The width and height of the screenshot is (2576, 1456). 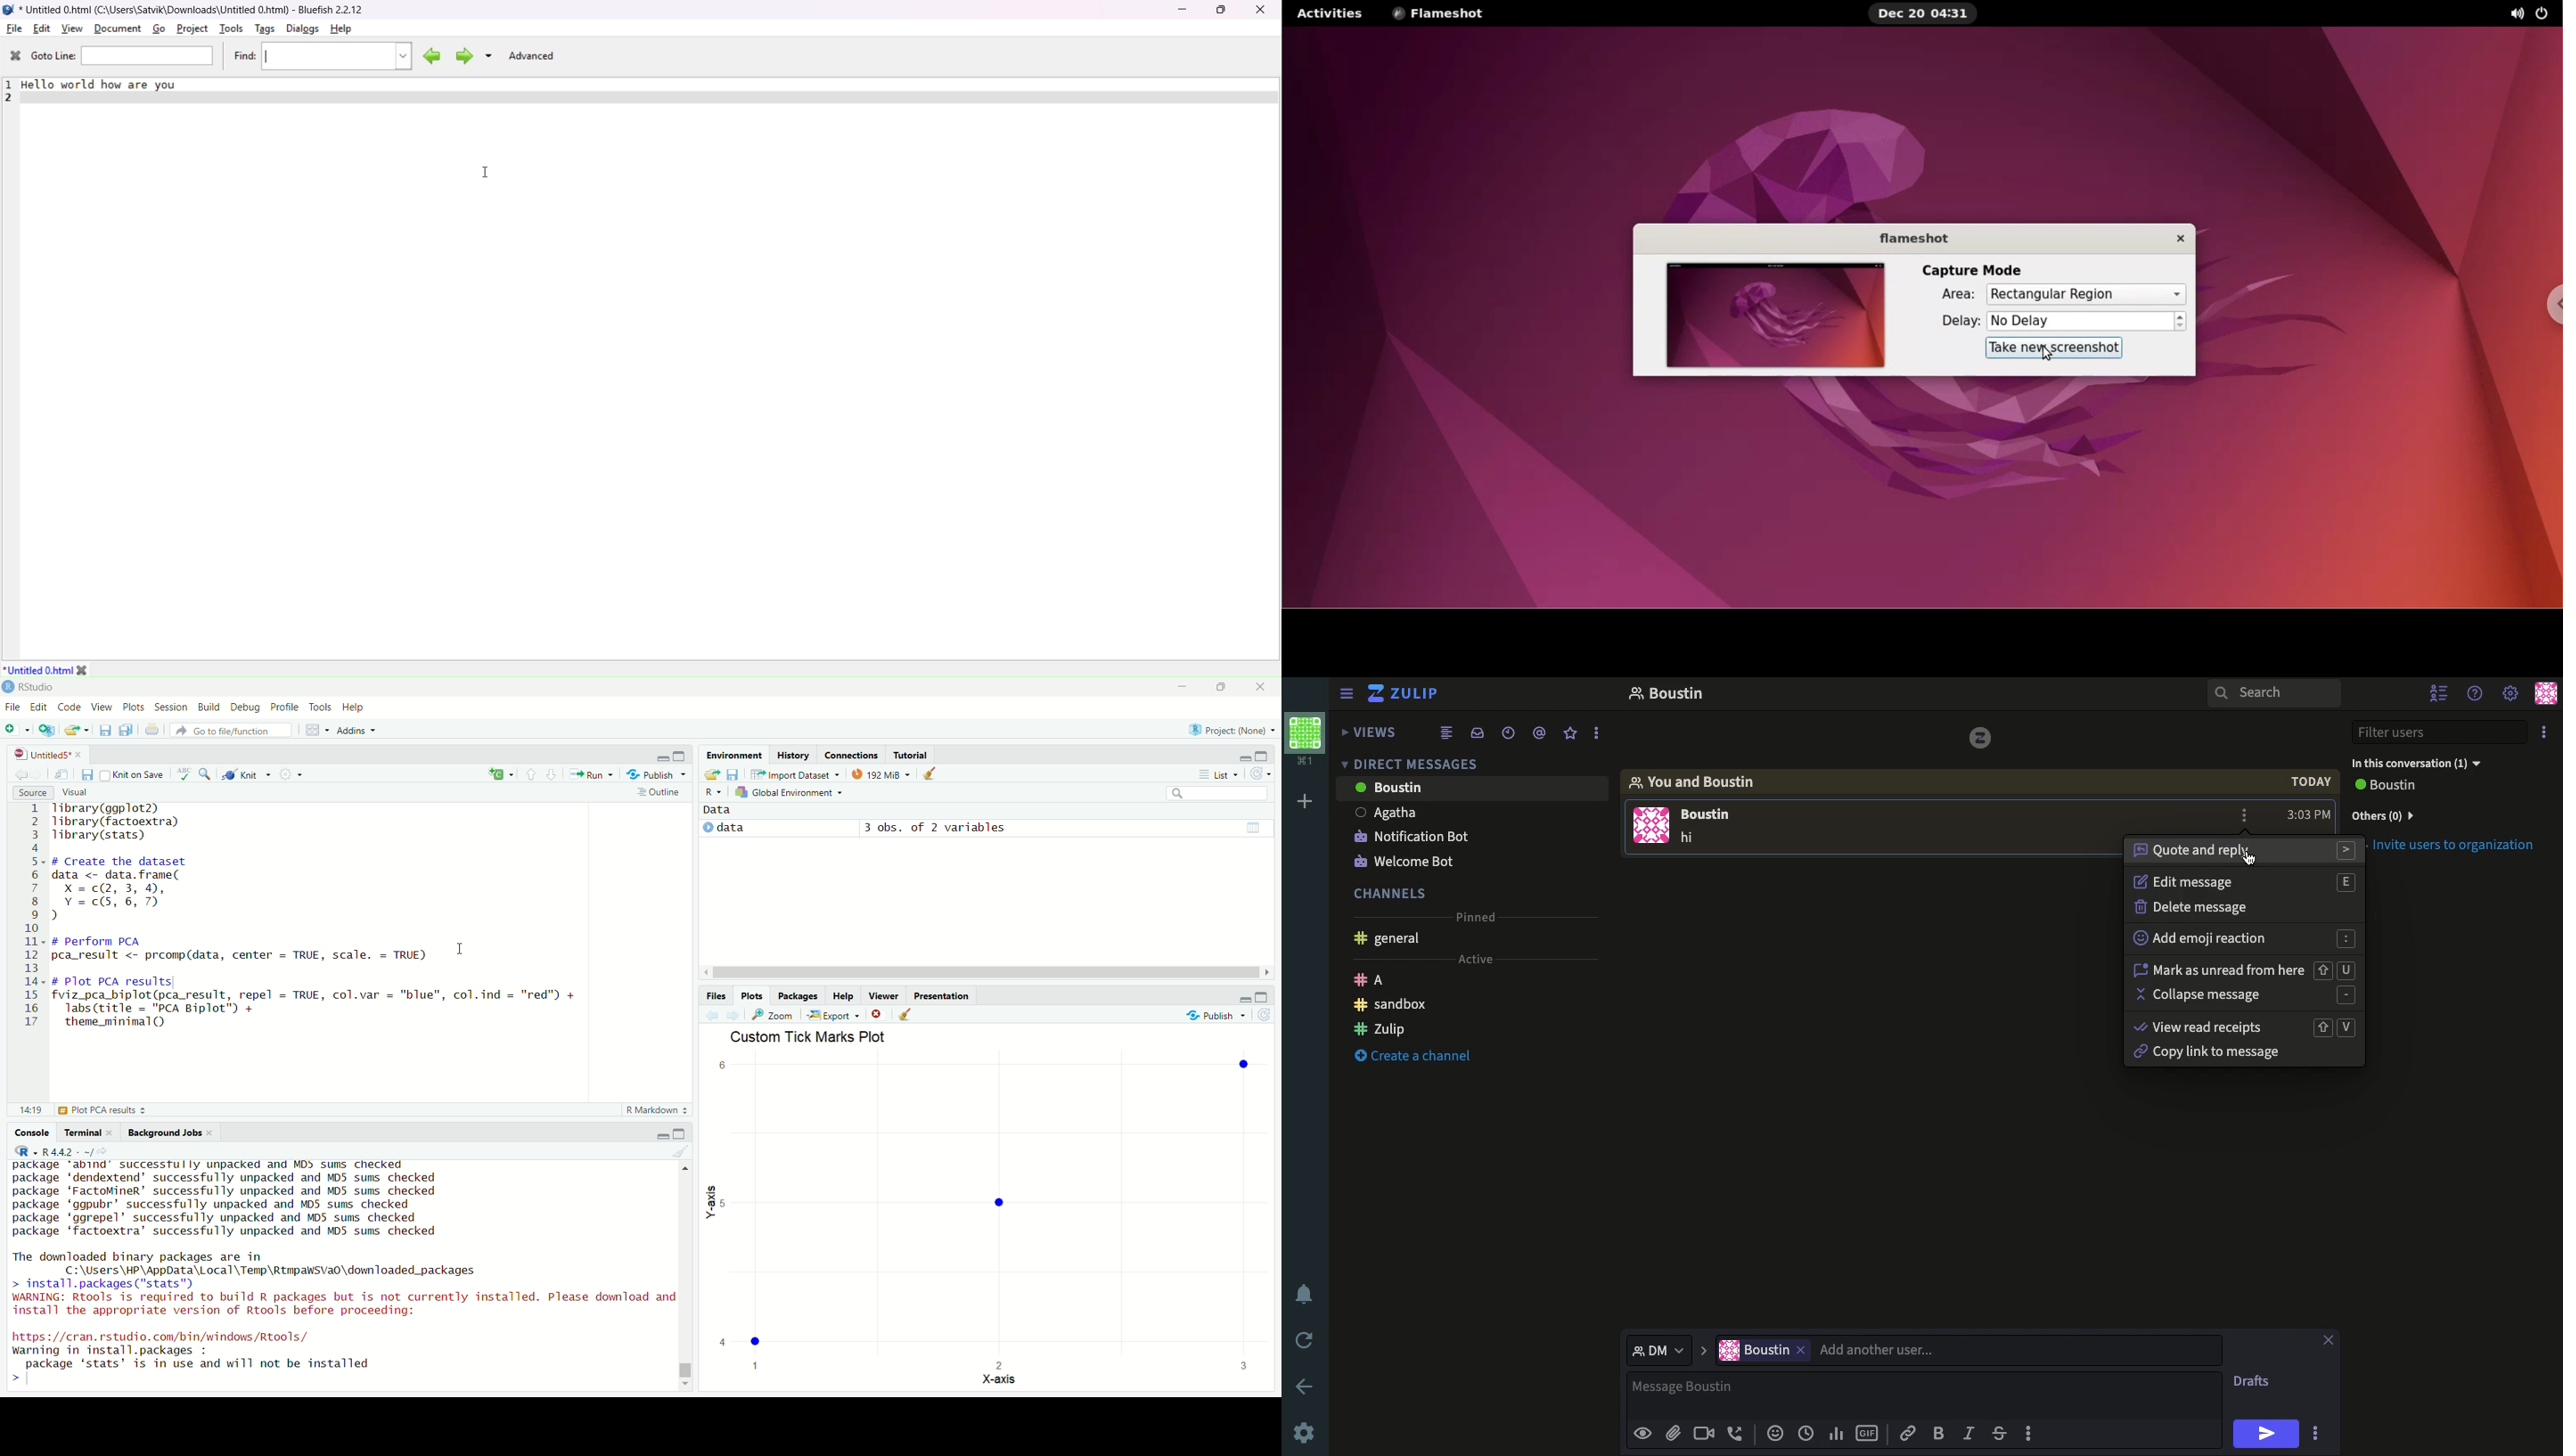 What do you see at coordinates (321, 916) in the screenshot?
I see `Tibrary(ggplot2)
Tibrary(factoextra)
Tibrary(stats)
# Create the dataset
data <- data. frame(
X =c(2, 3, 4,
Y=c(5,6,7)
)
# perform PCA I
pca_result <- prcomp(data, center = TRUE, scale. = TRUE)
# Plot PCA results|
fviz_pca_biplot(pca_result, repel = TRUE, col.var = "blue", col.ind = "red") +
labs (title = "PCA Biplot") +
theme_minimal()` at bounding box center [321, 916].